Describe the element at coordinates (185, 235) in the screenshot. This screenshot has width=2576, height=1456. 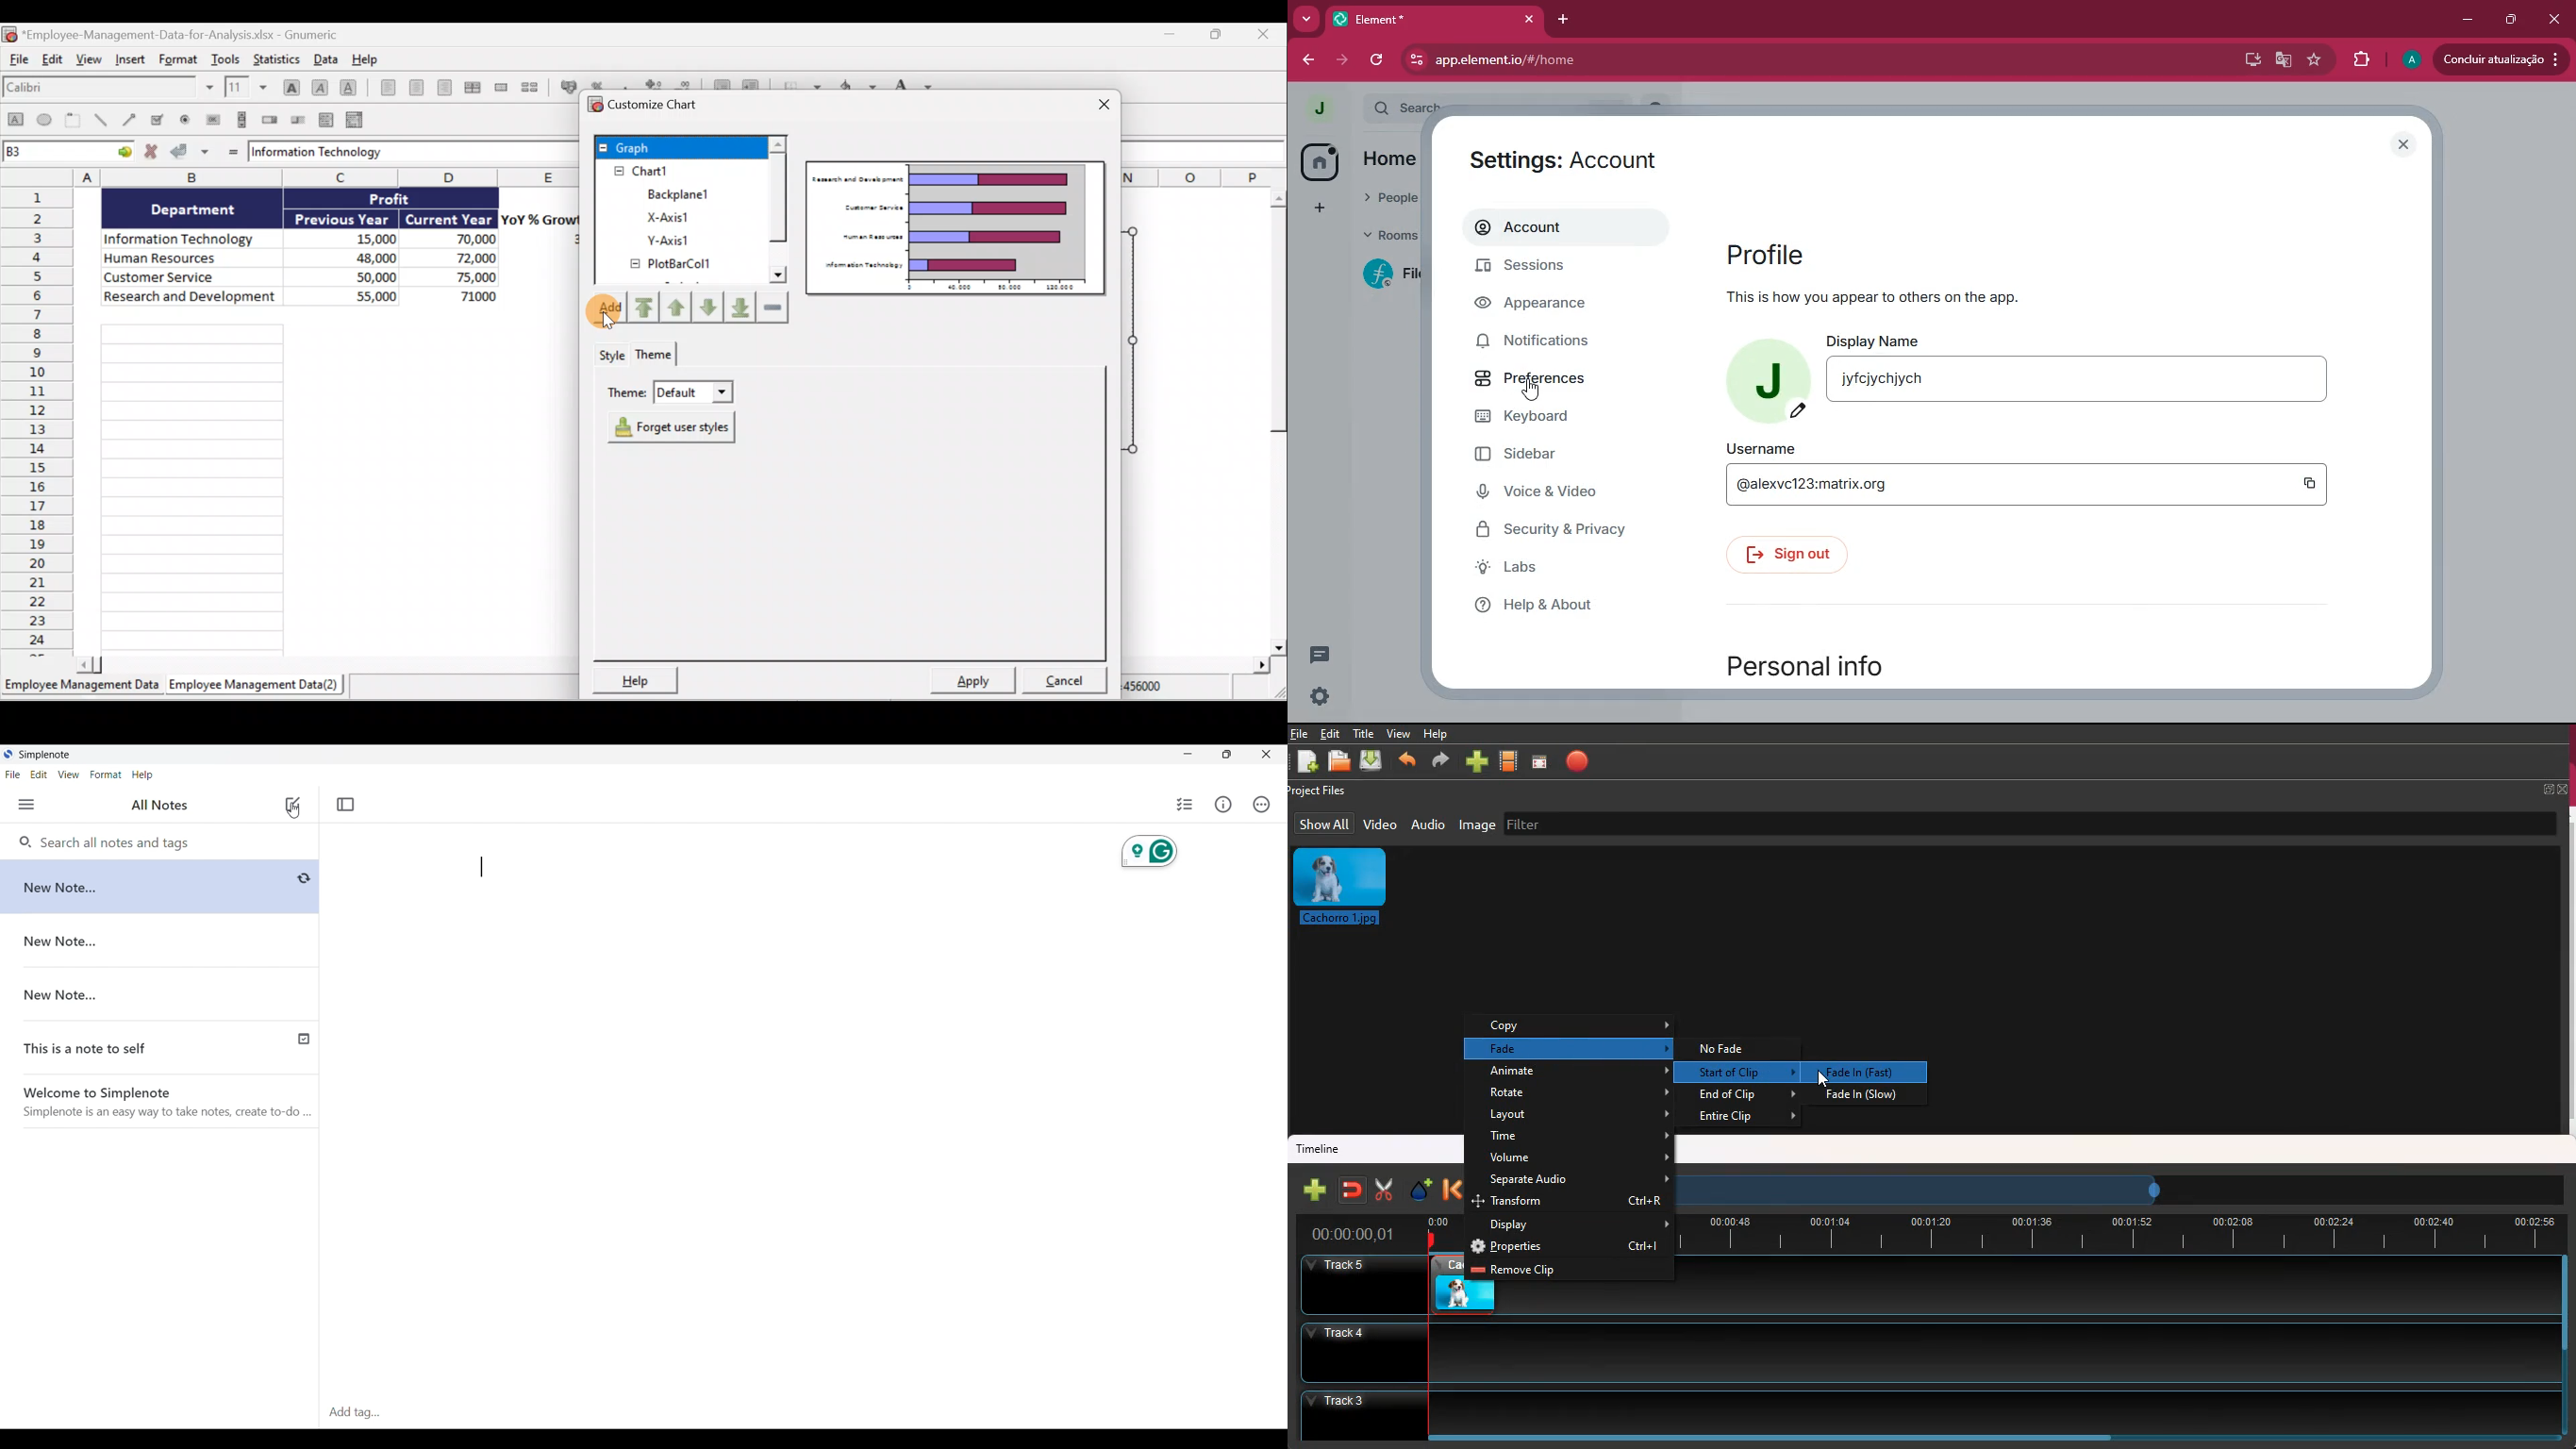
I see `Information Technology` at that location.